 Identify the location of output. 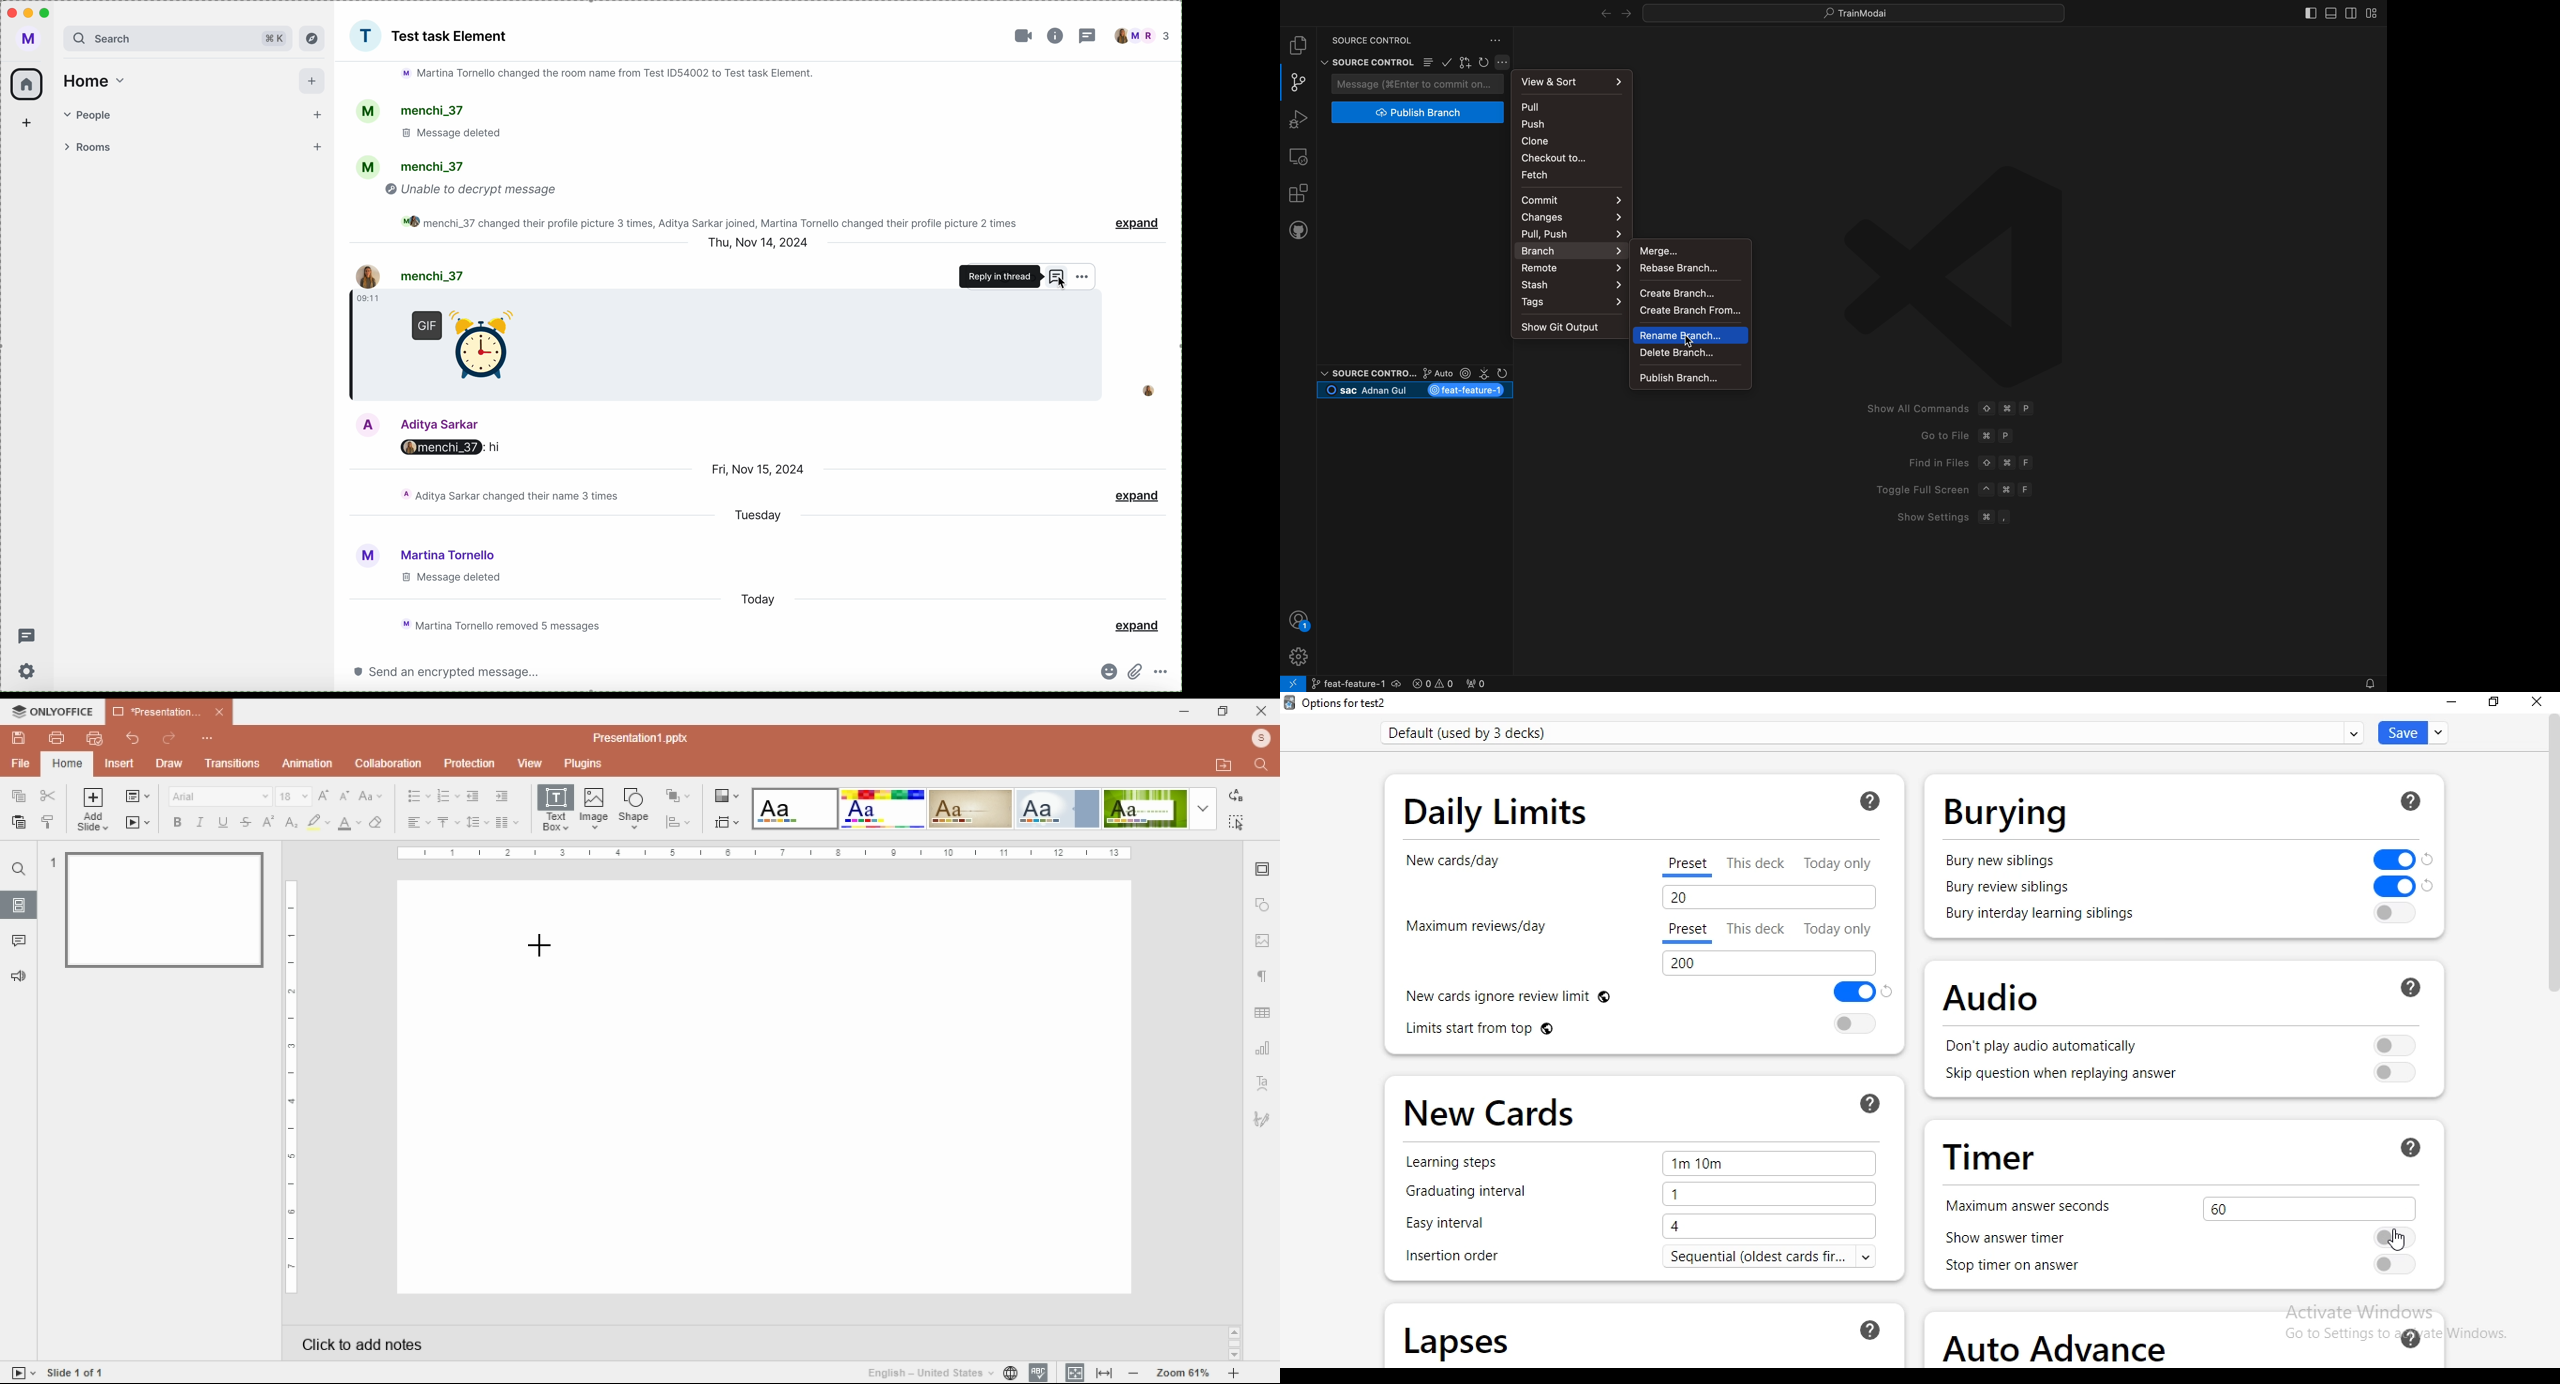
(1569, 327).